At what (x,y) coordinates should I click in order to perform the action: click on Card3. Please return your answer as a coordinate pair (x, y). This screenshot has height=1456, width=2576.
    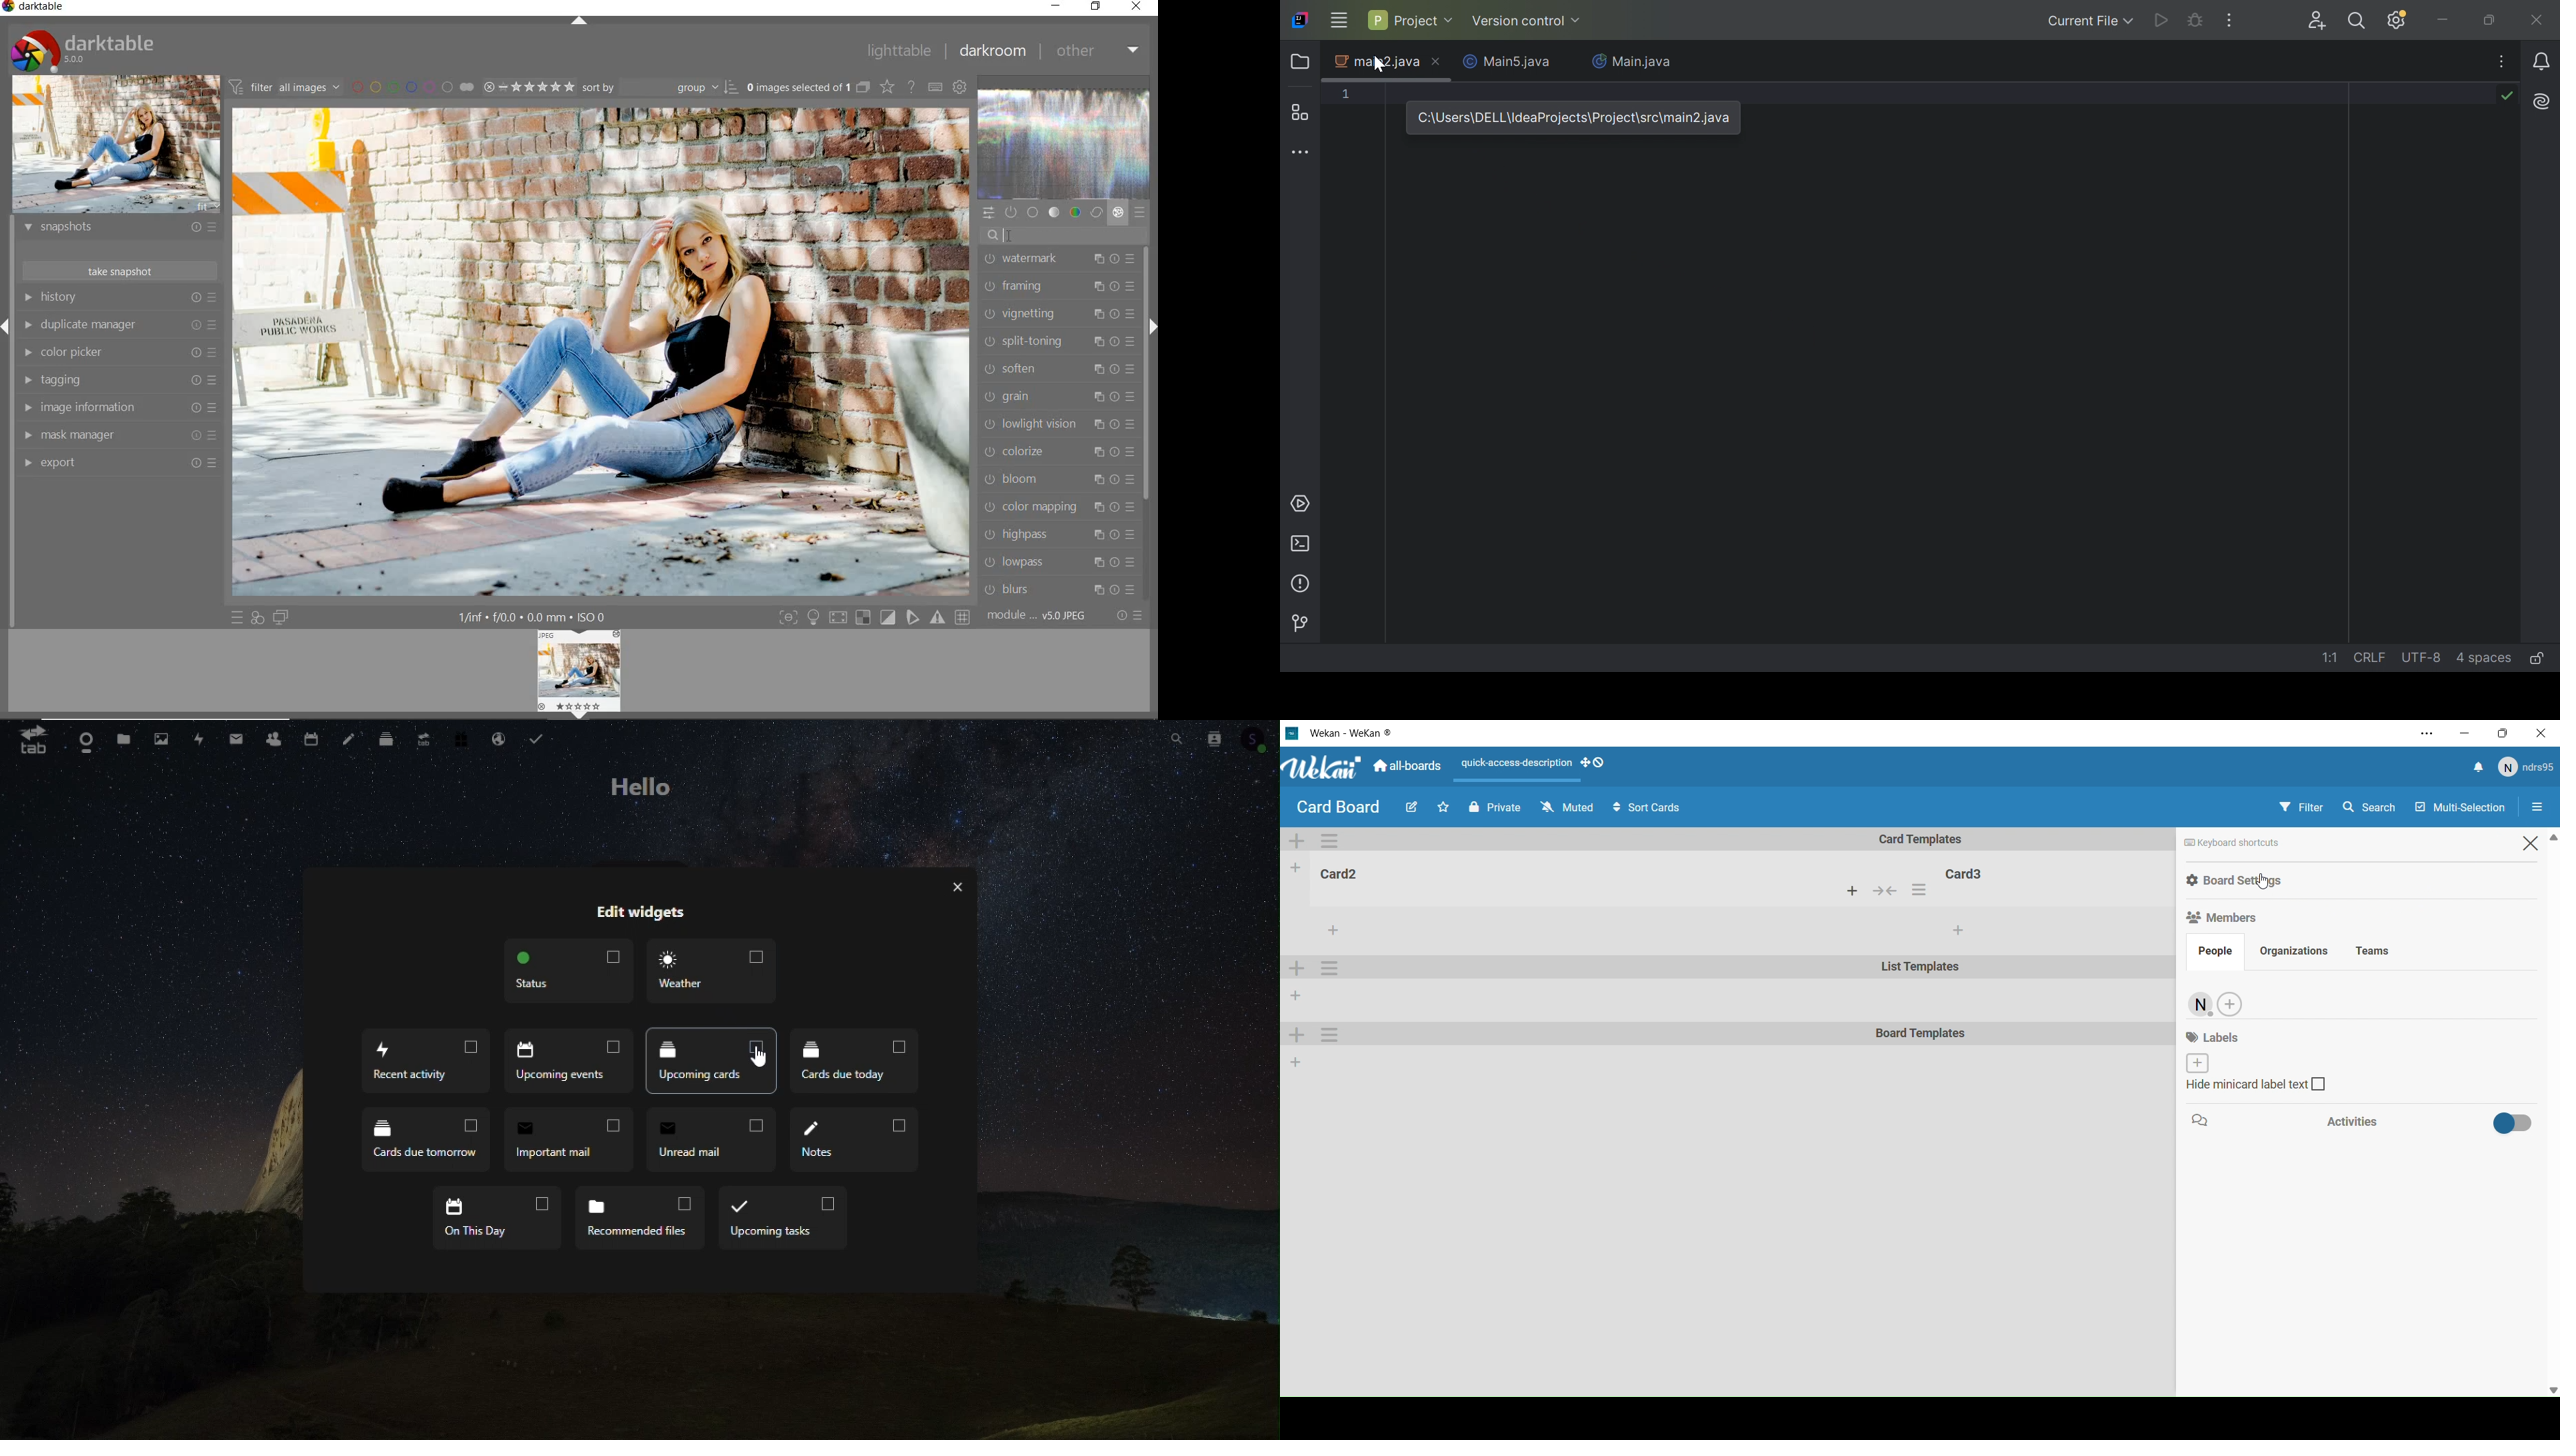
    Looking at the image, I should click on (1967, 872).